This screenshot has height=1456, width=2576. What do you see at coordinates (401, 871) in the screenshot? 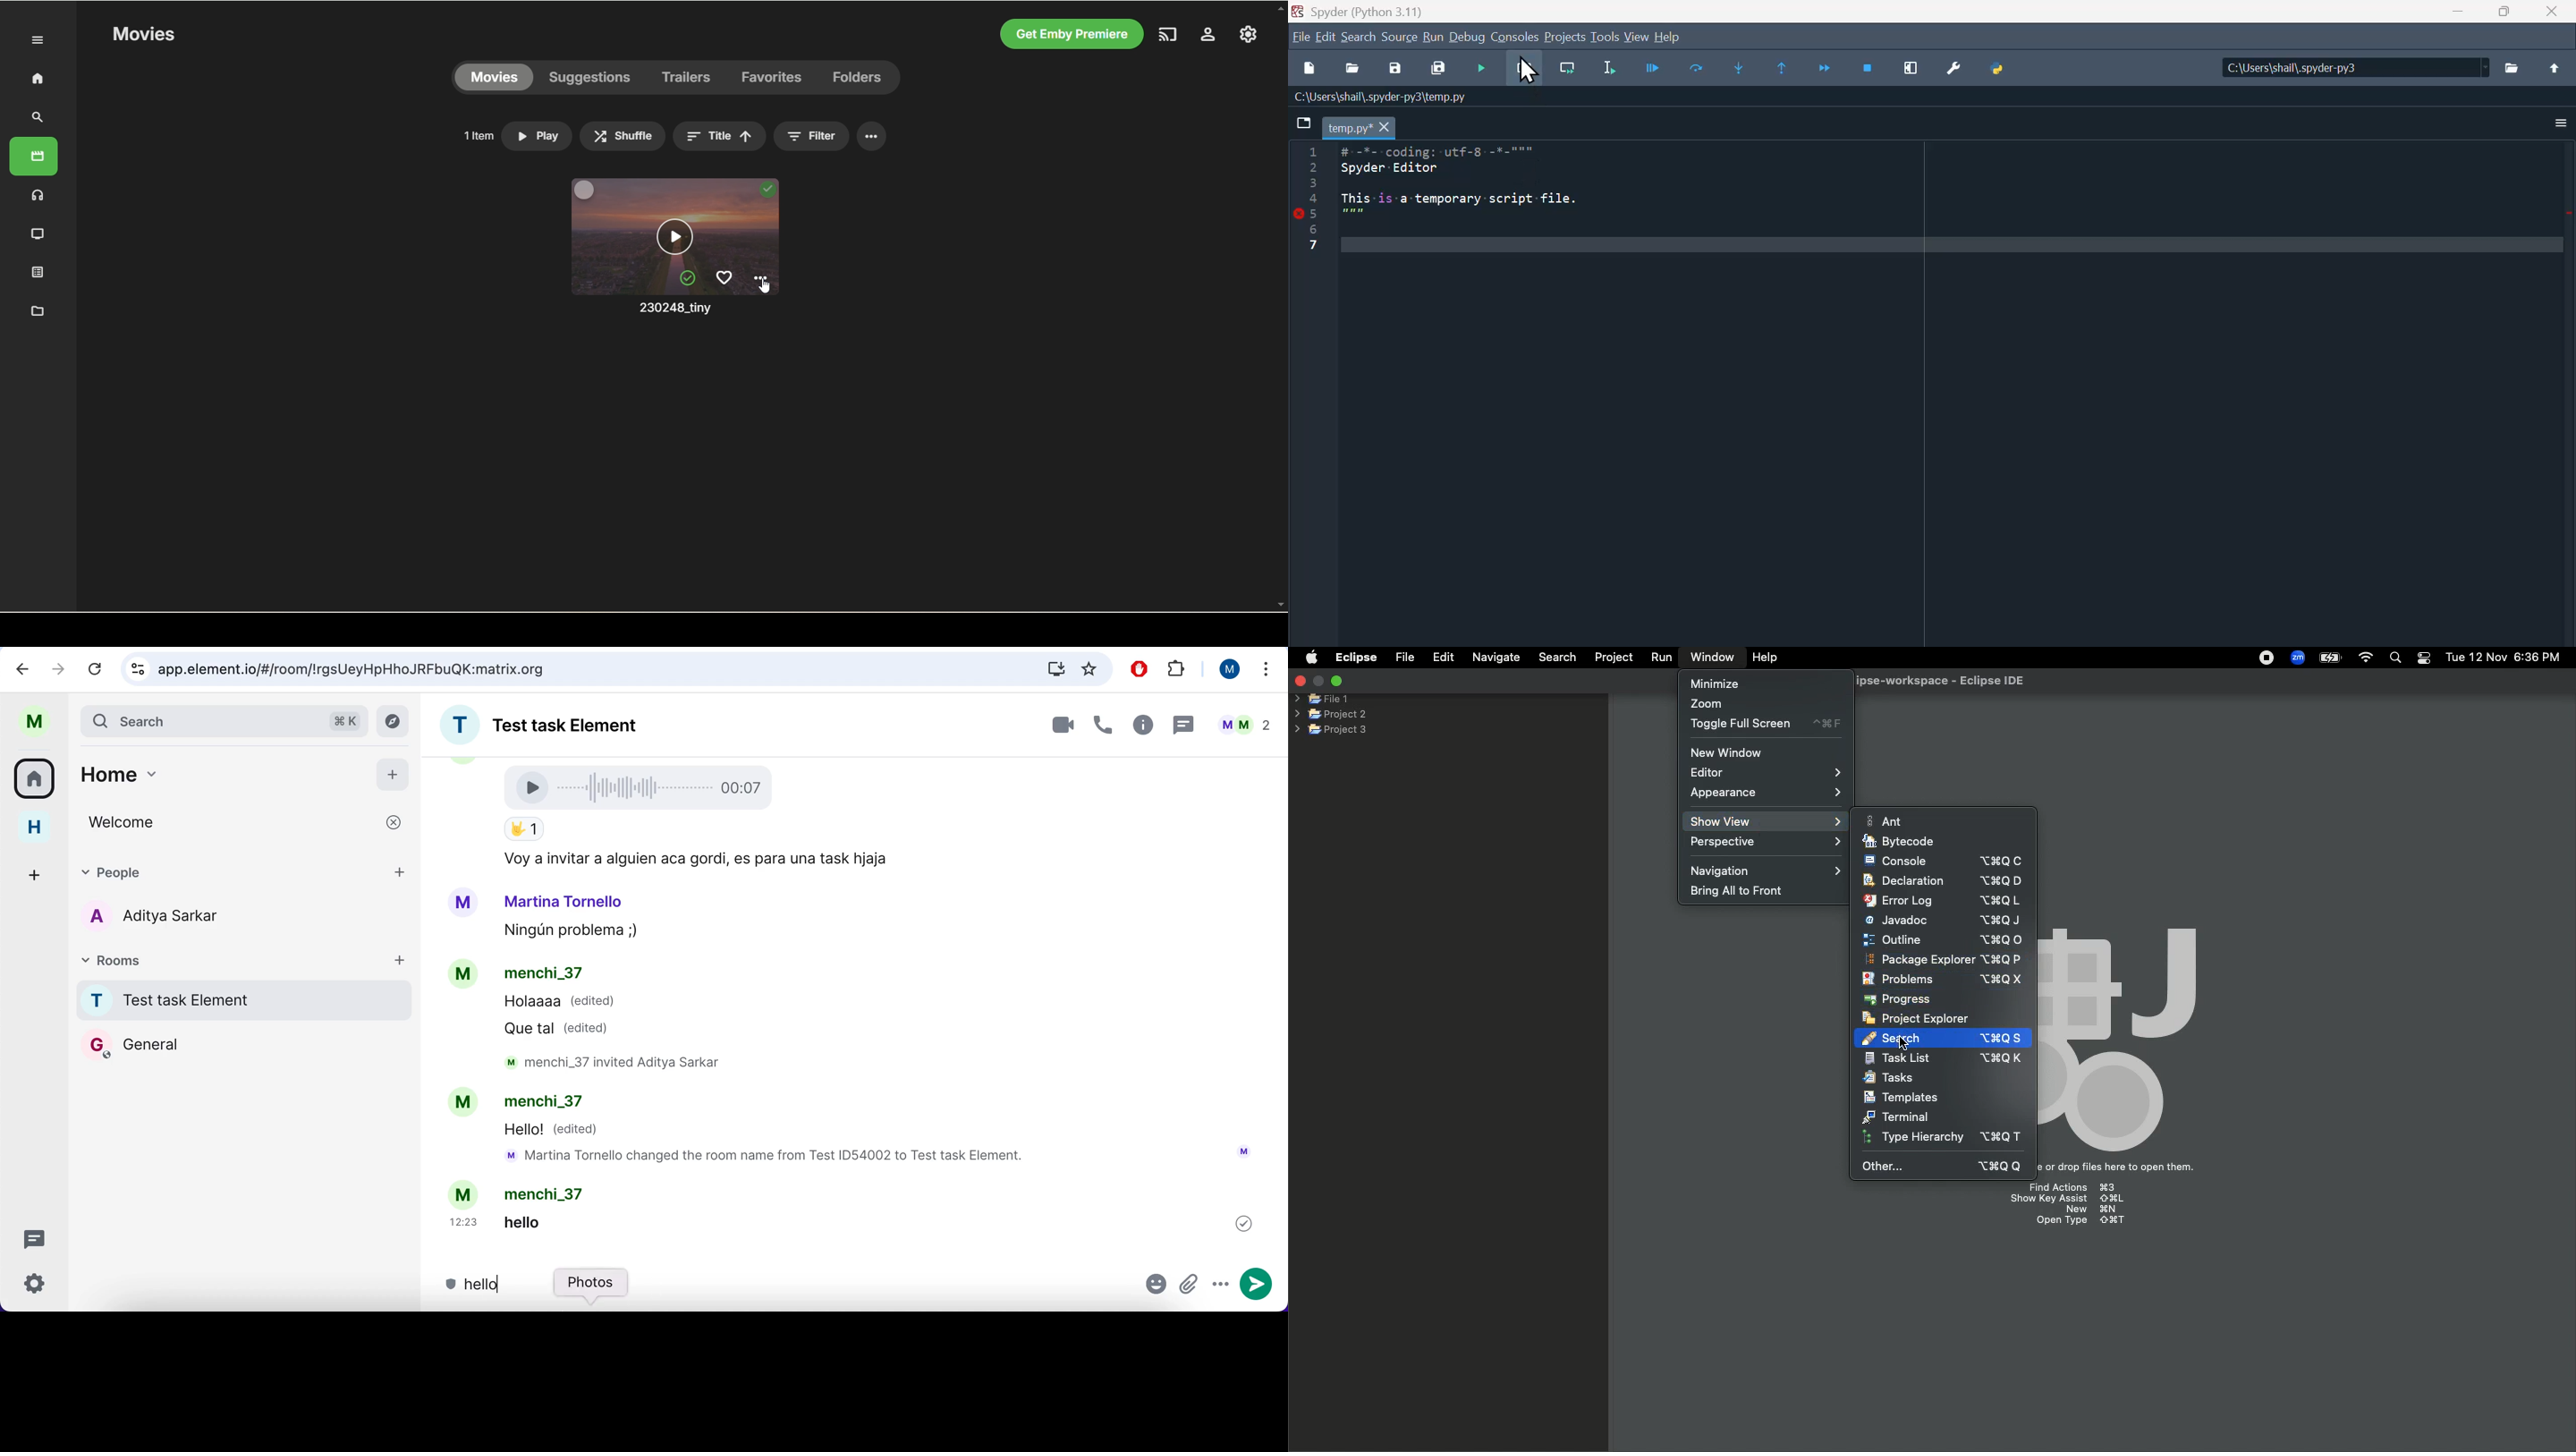
I see `add` at bounding box center [401, 871].